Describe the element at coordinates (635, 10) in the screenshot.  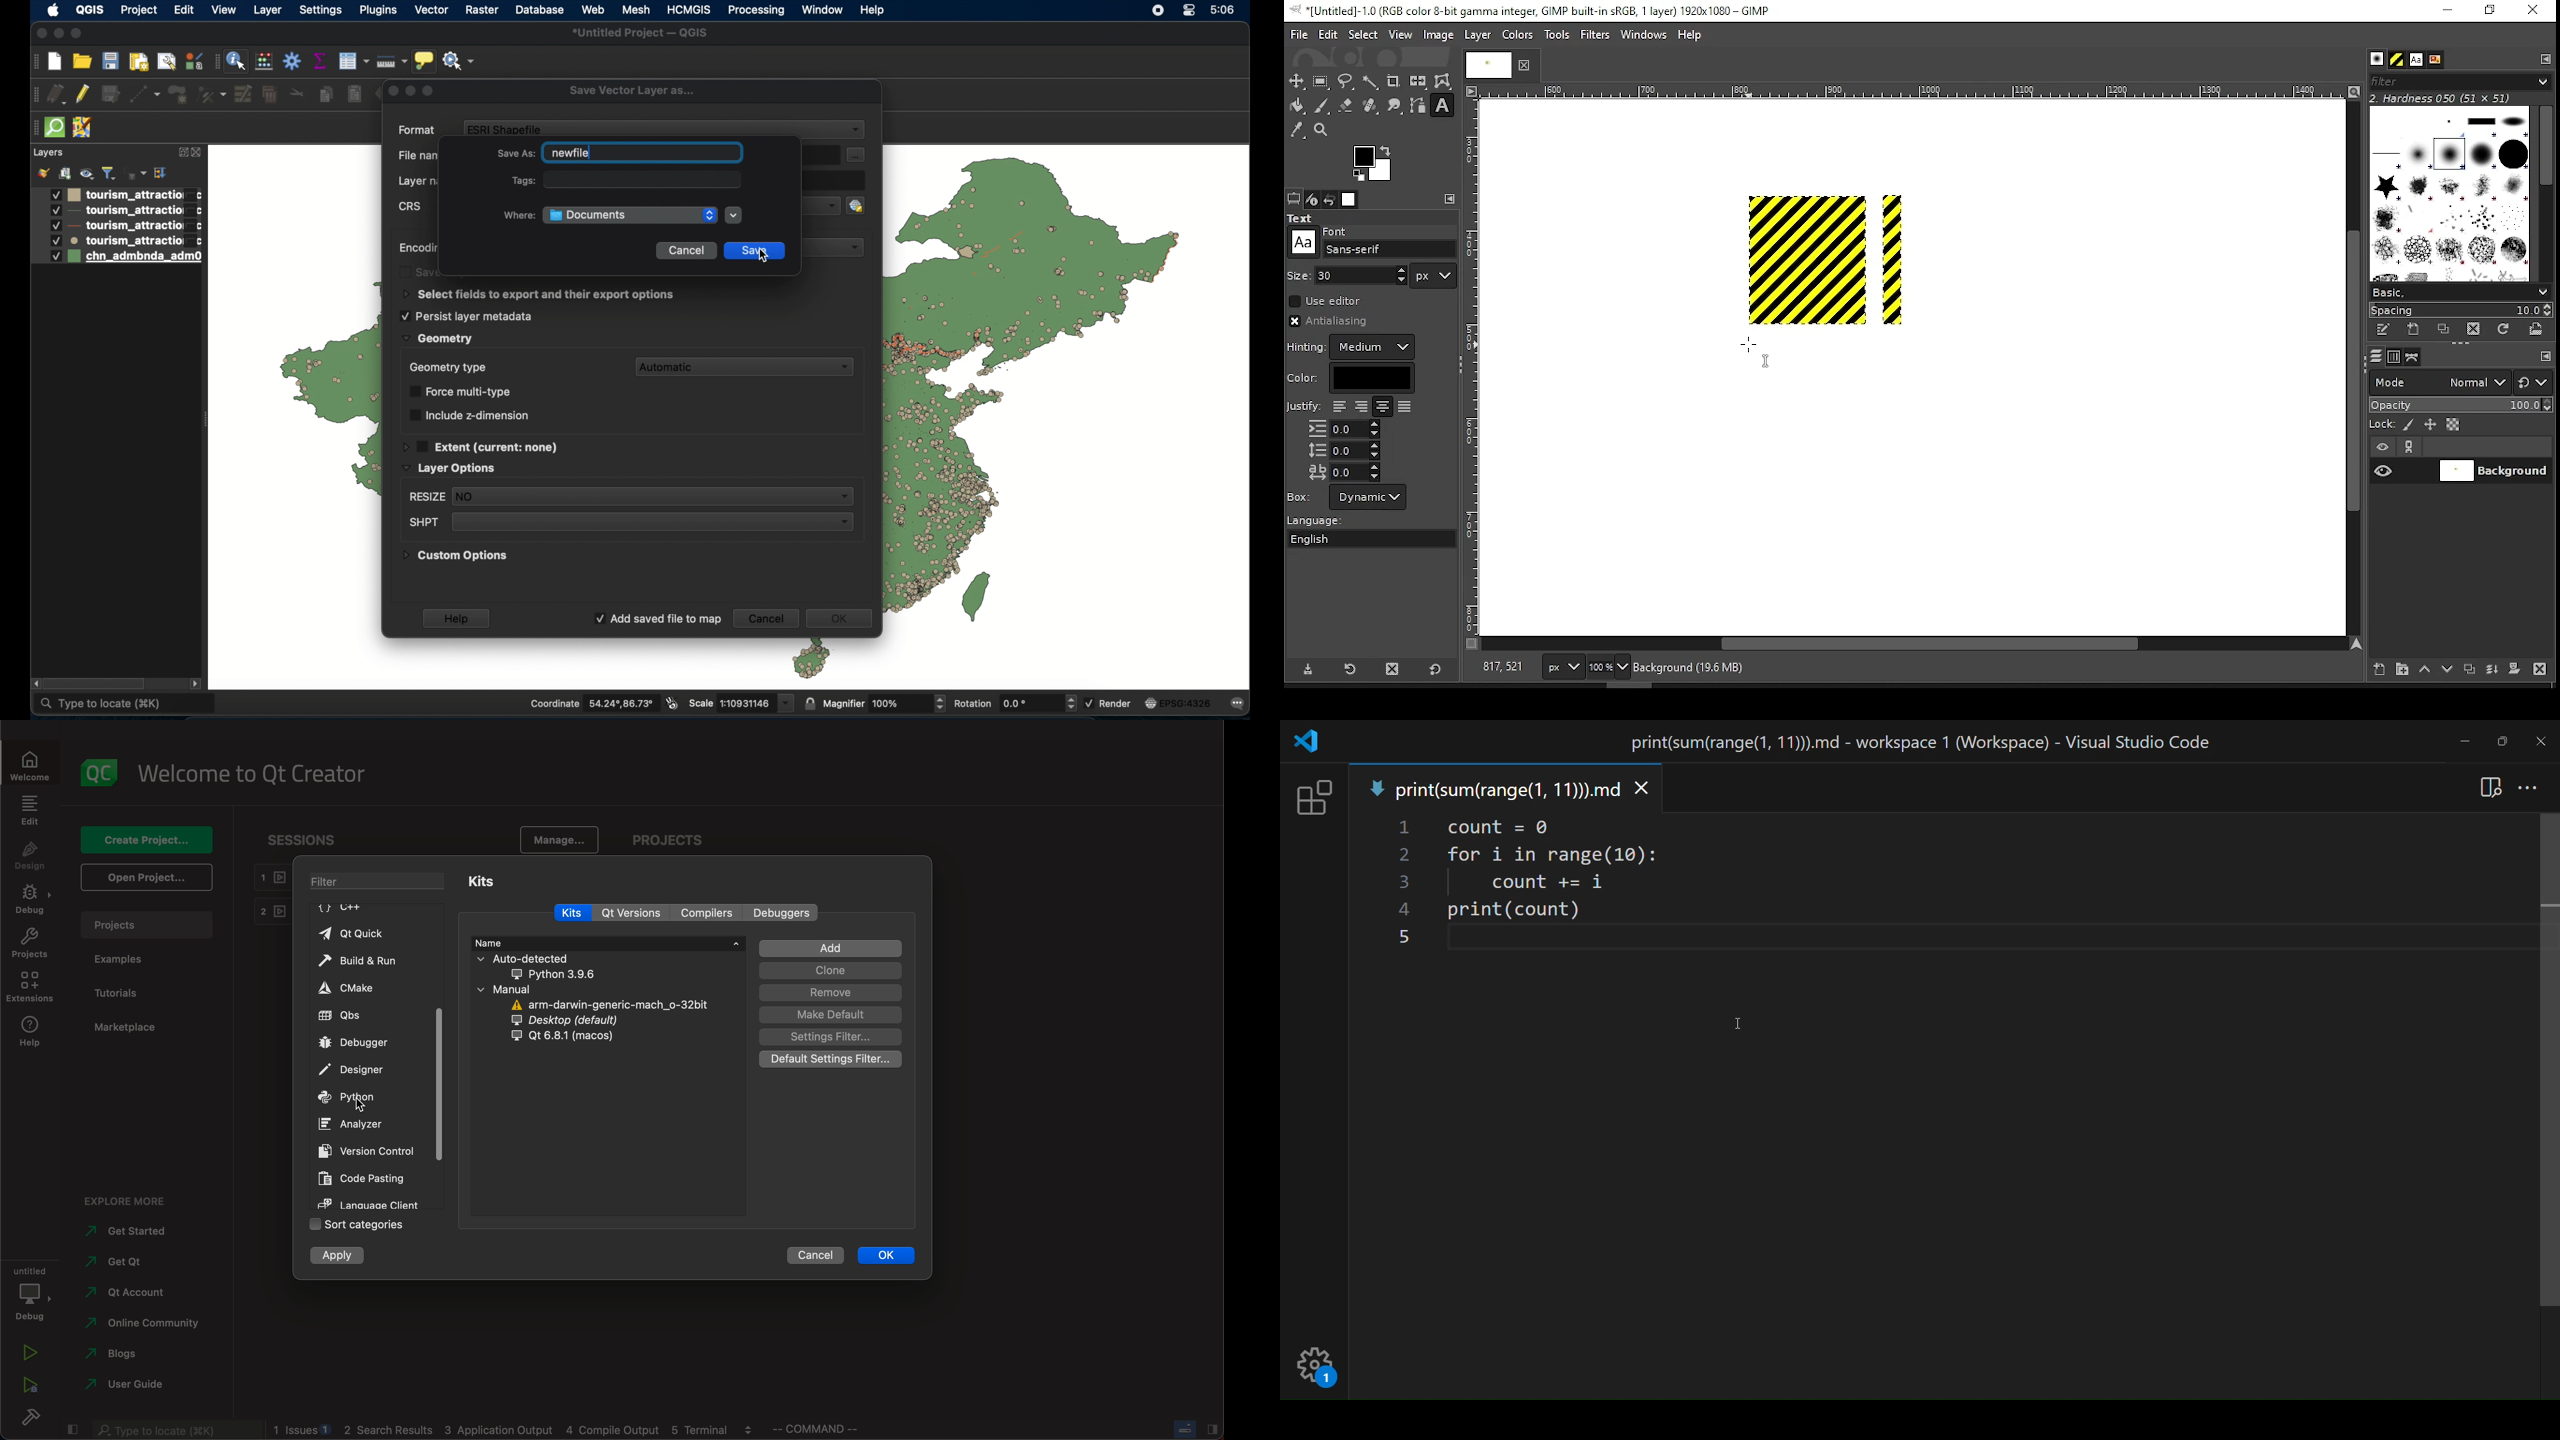
I see `mesh` at that location.